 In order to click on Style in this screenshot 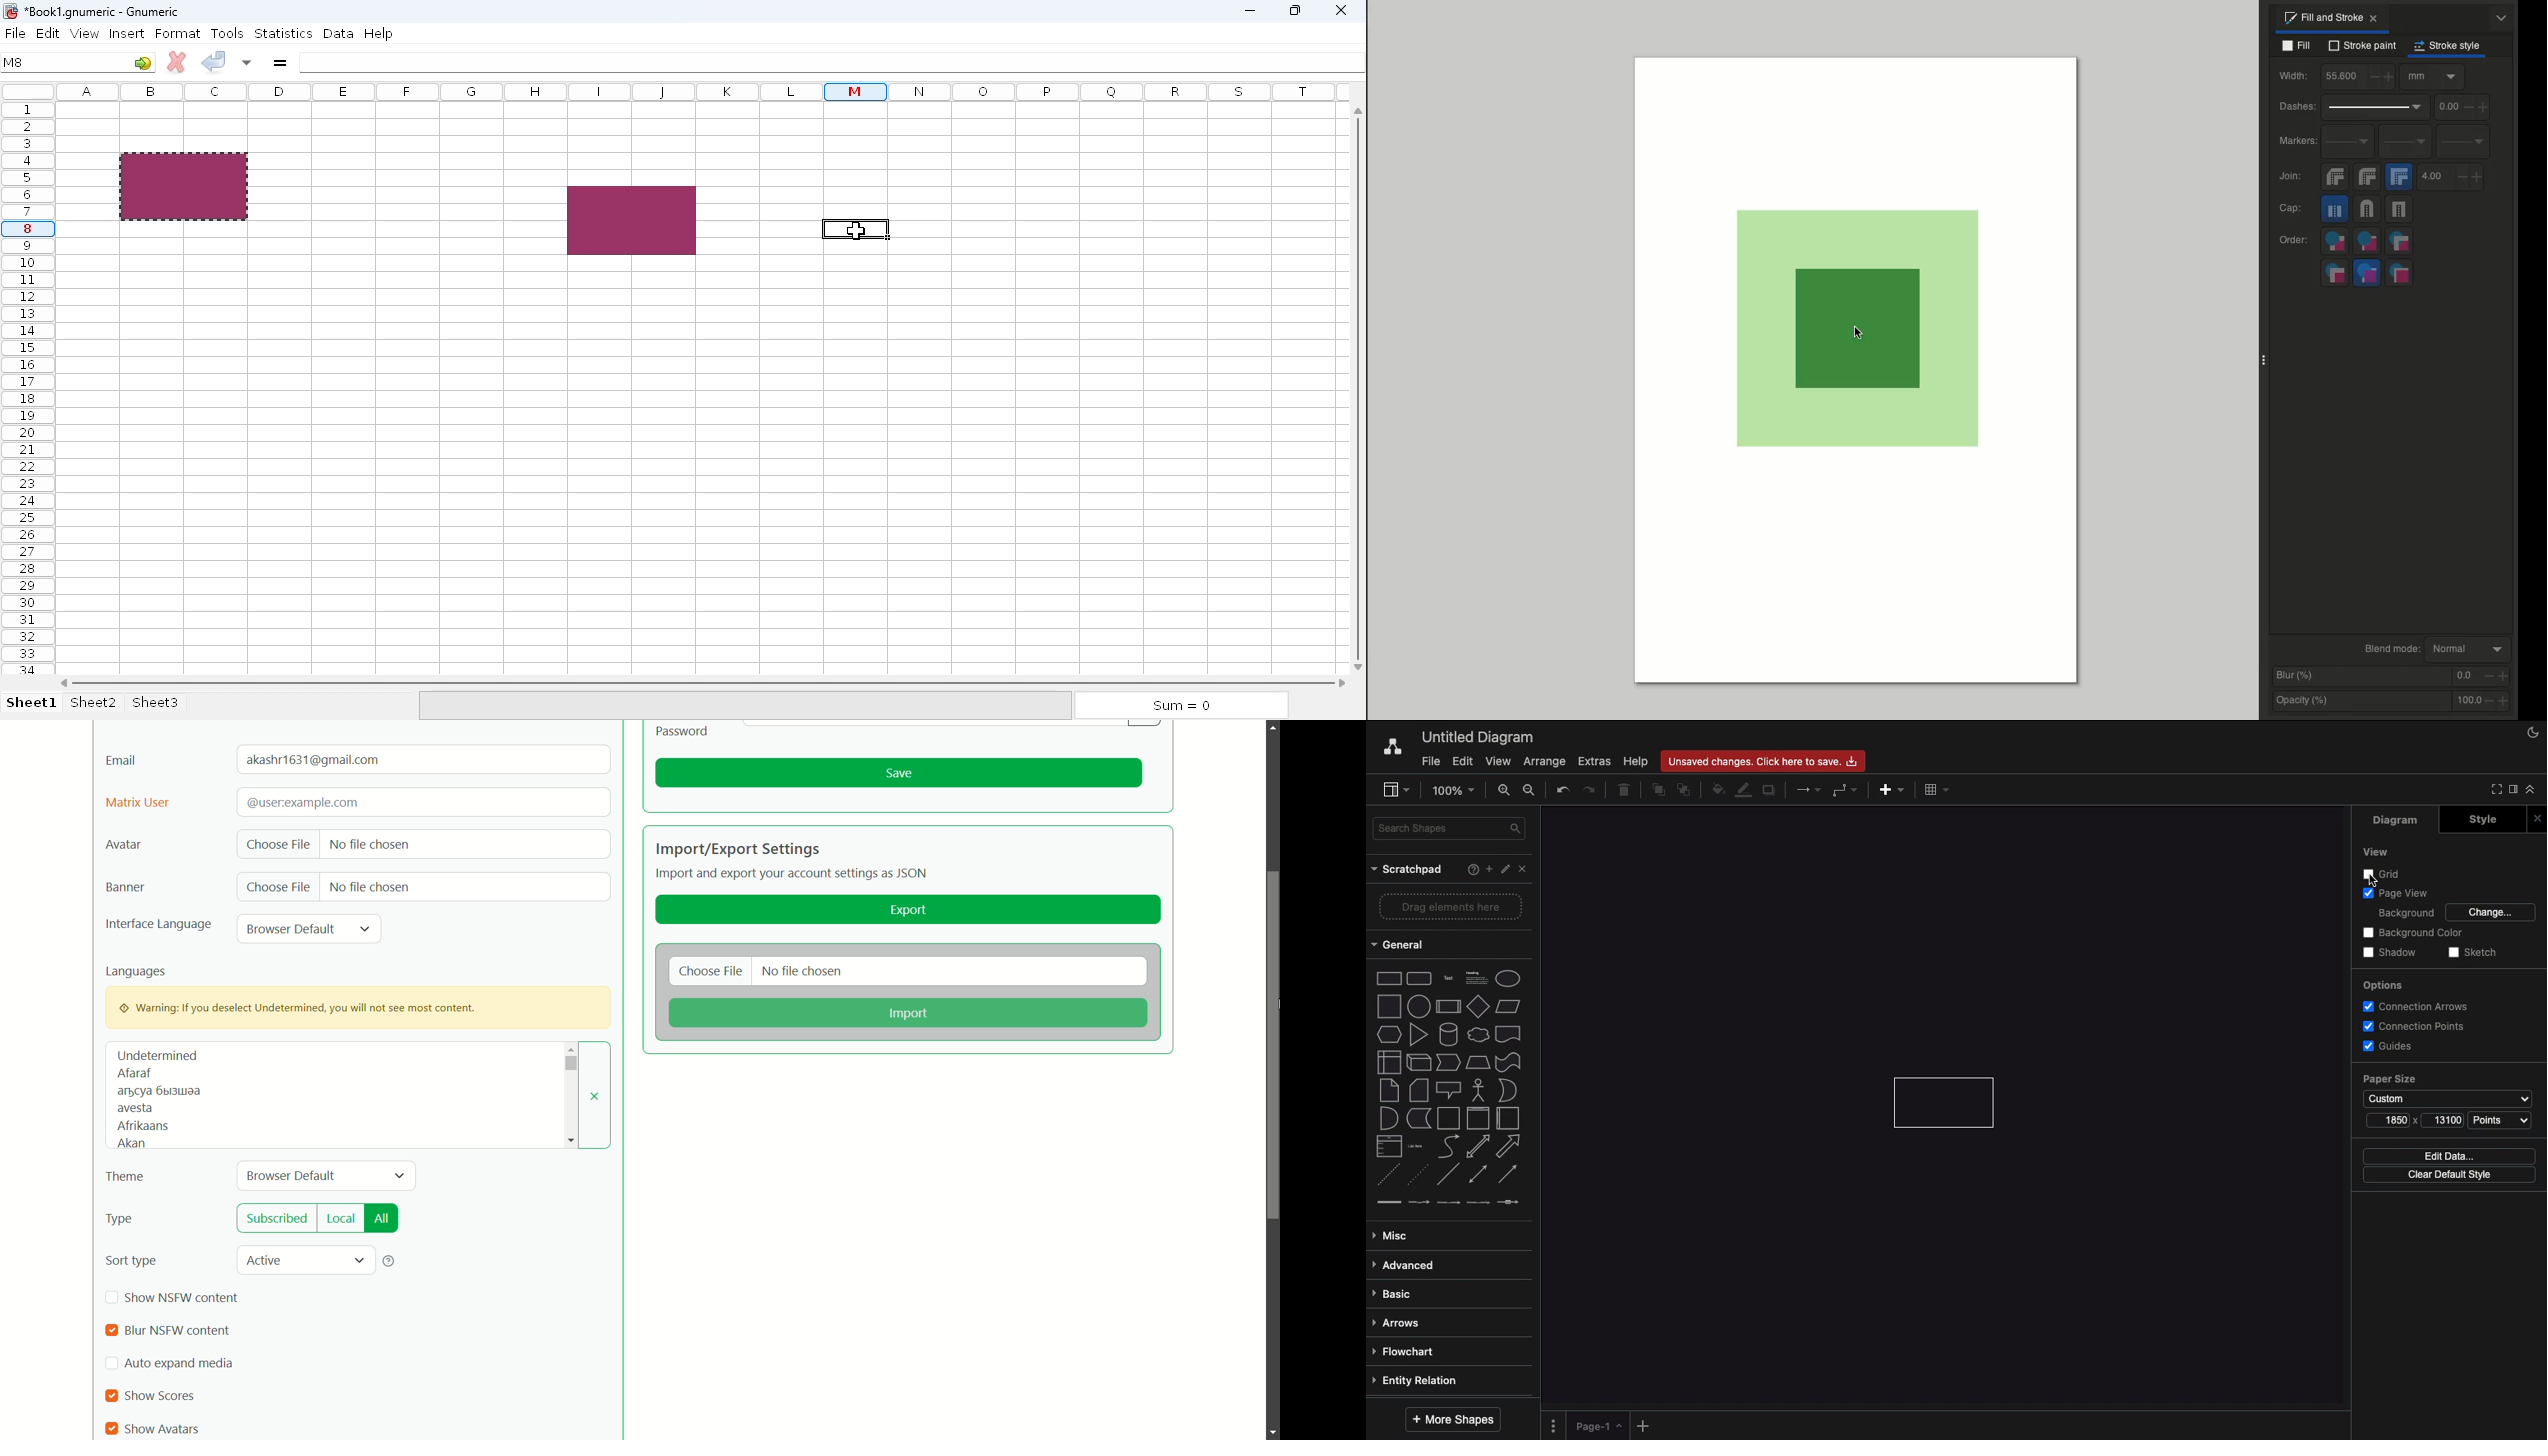, I will do `click(2485, 819)`.